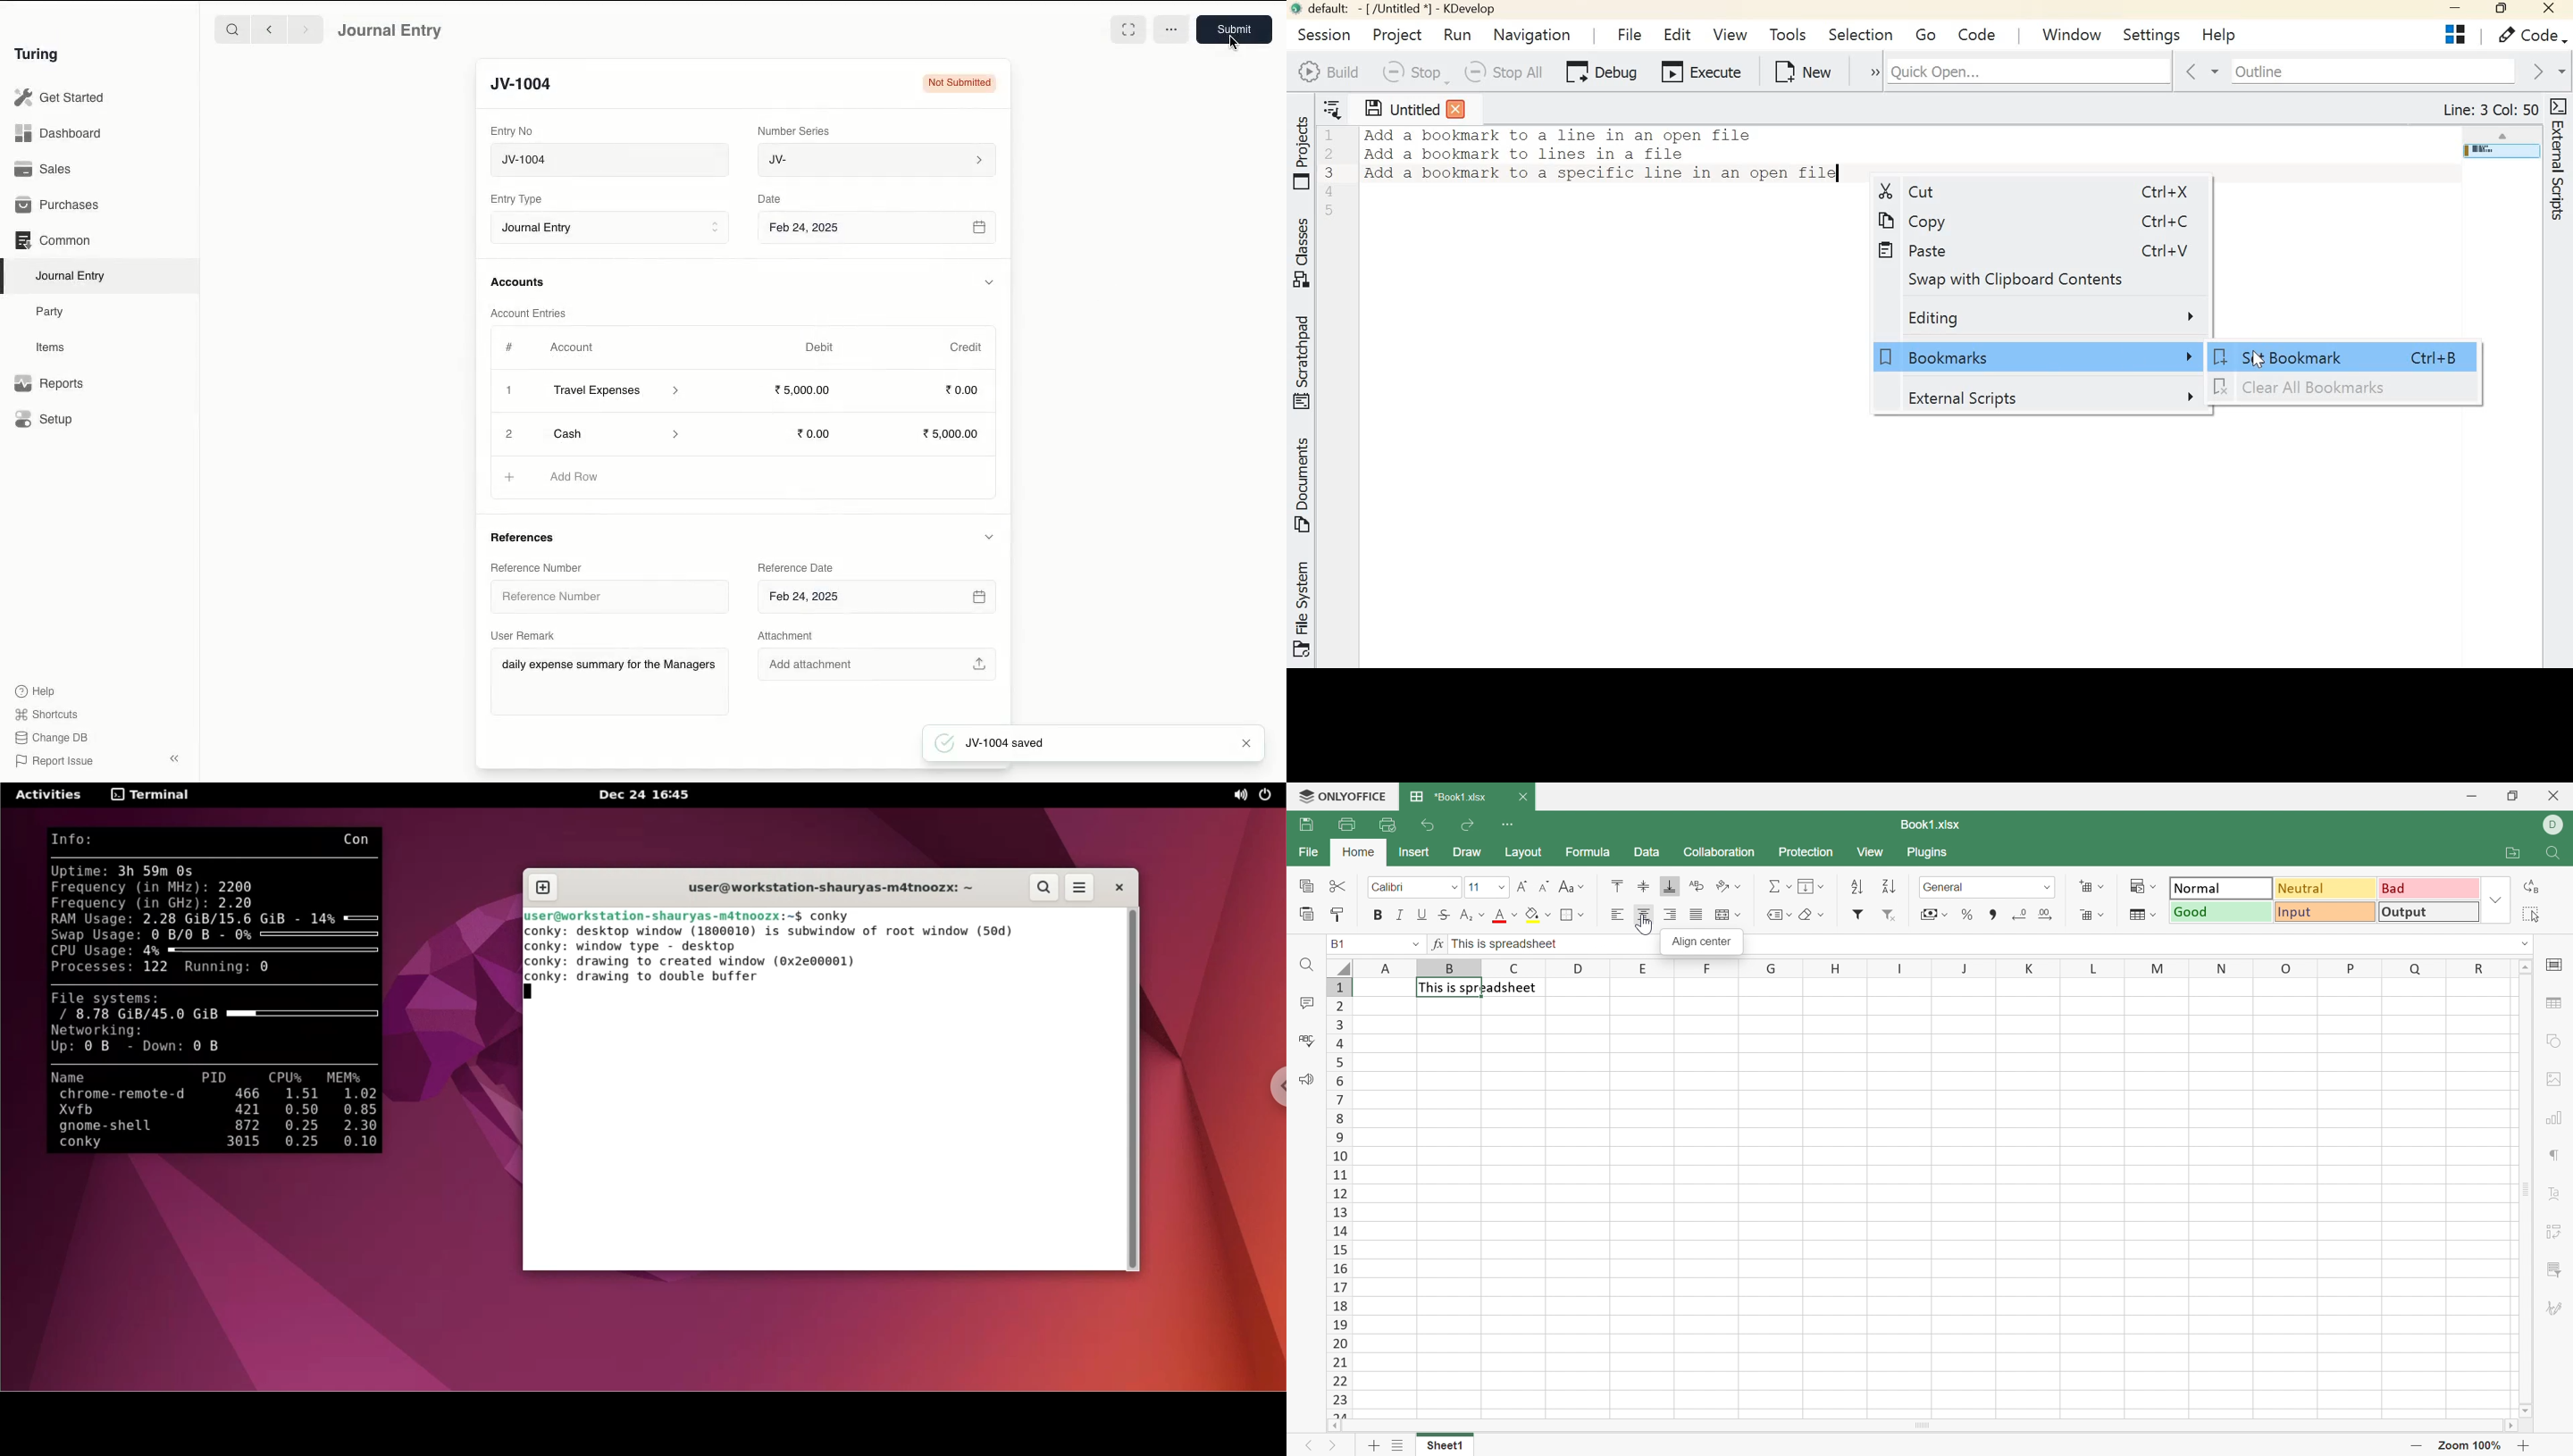 The width and height of the screenshot is (2576, 1456). Describe the element at coordinates (2553, 1309) in the screenshot. I see `Signature settings` at that location.